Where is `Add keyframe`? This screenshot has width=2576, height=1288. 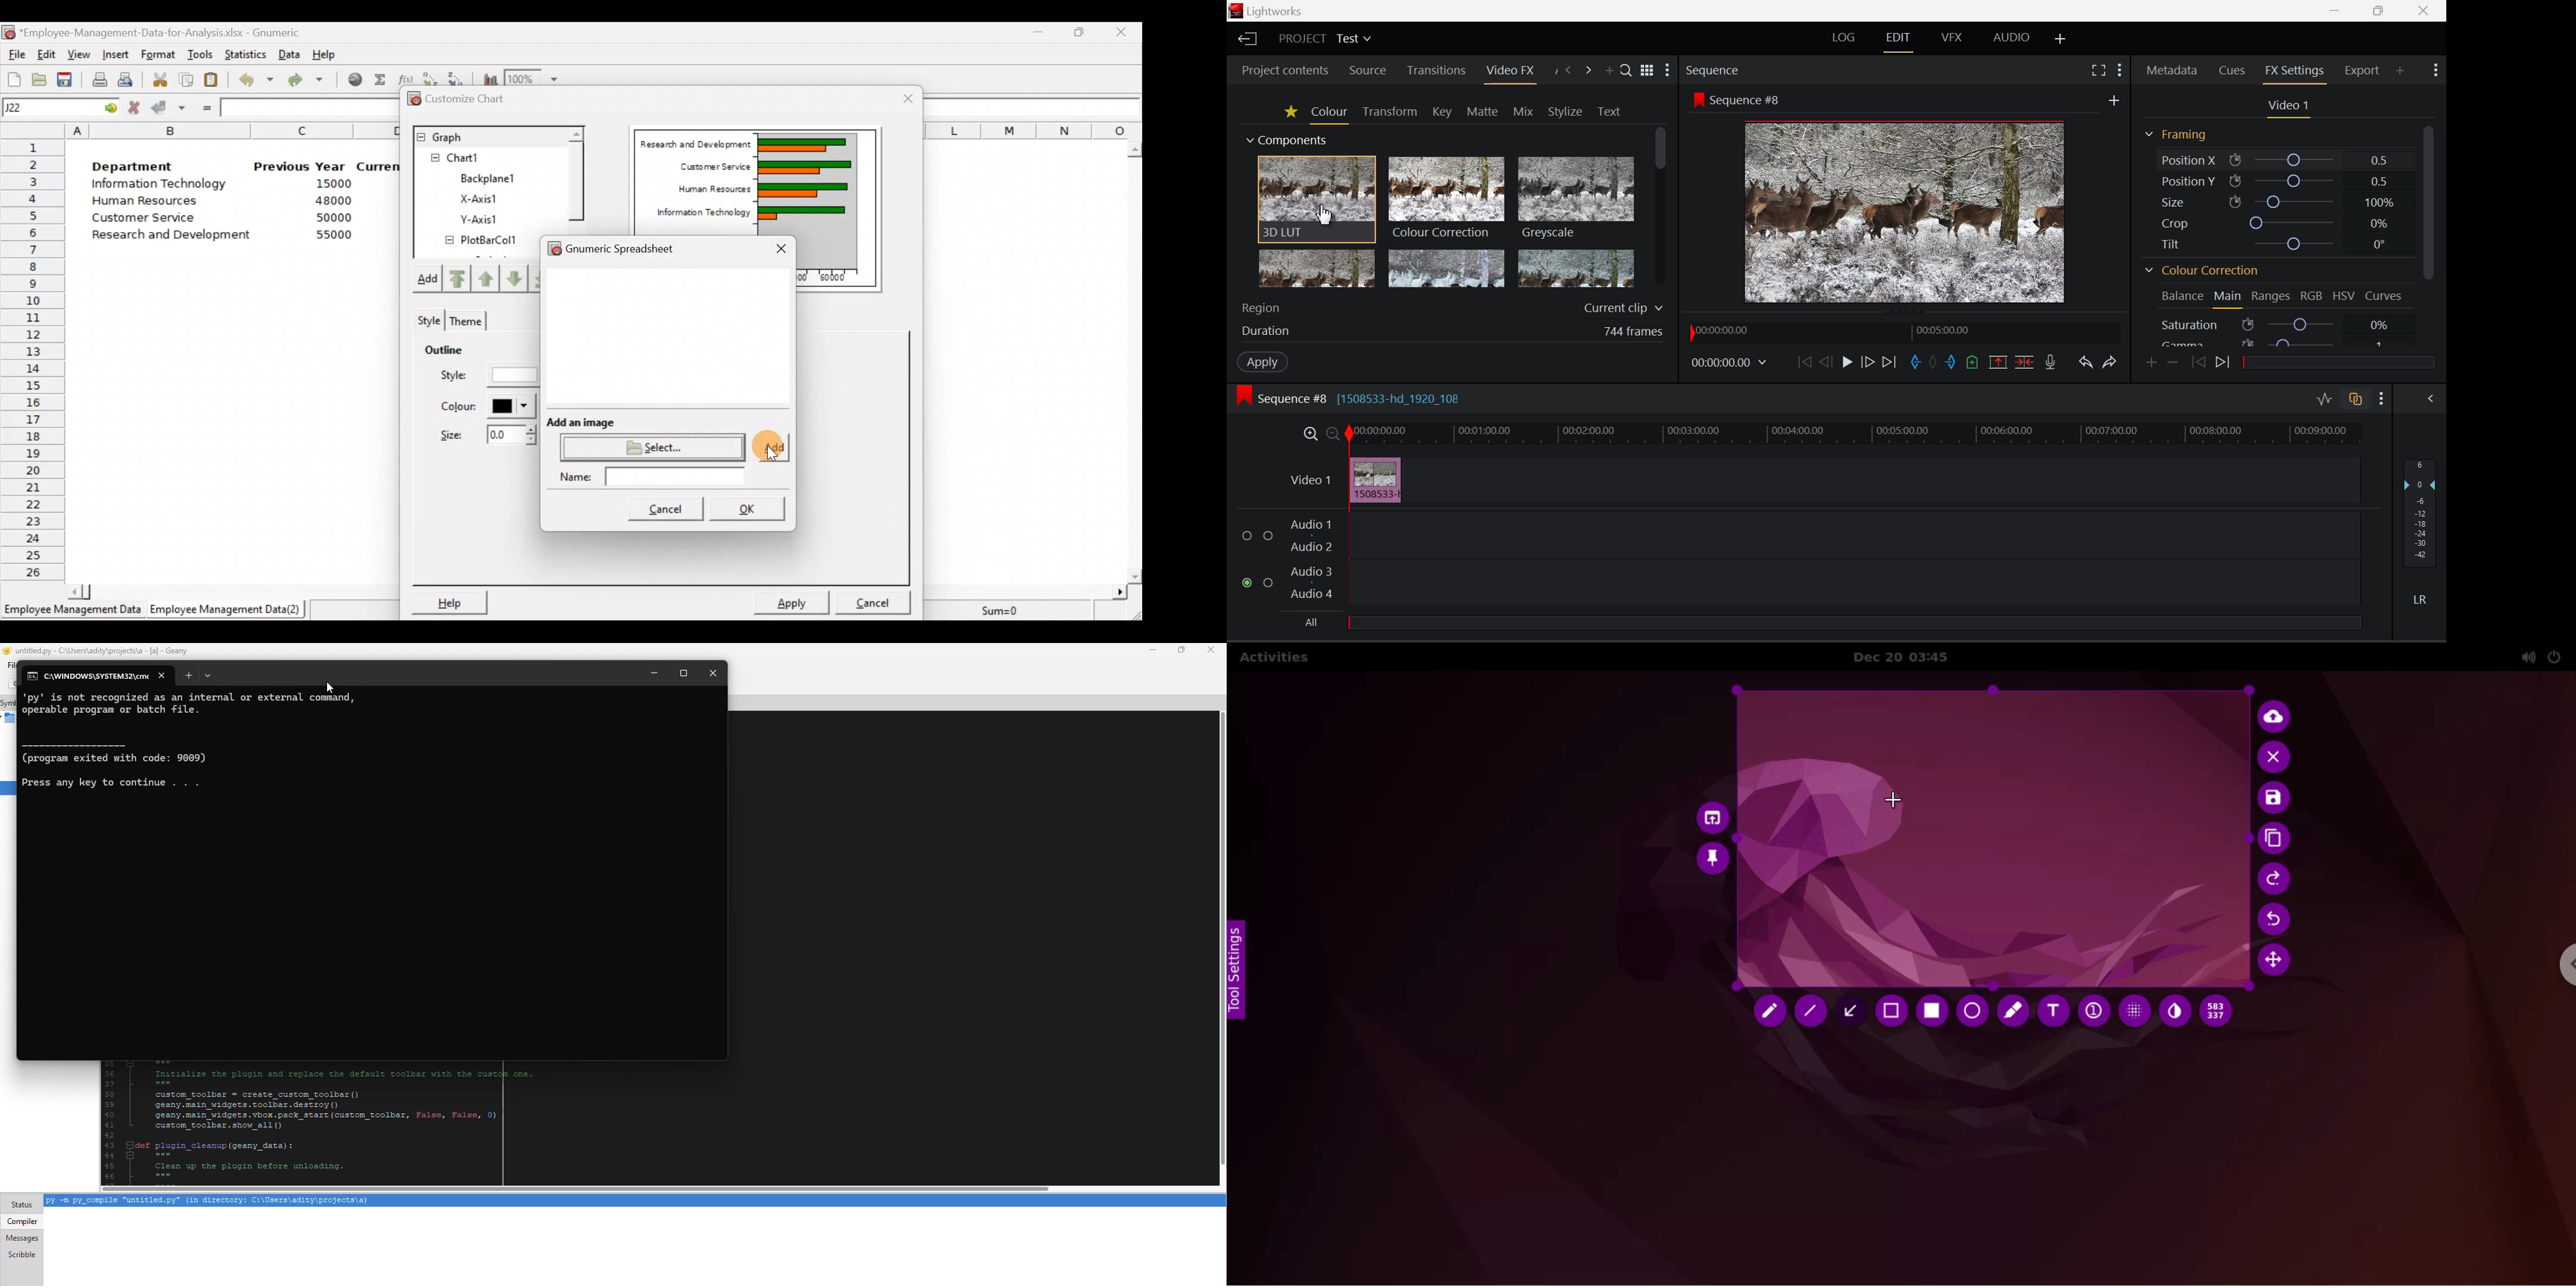
Add keyframe is located at coordinates (2150, 364).